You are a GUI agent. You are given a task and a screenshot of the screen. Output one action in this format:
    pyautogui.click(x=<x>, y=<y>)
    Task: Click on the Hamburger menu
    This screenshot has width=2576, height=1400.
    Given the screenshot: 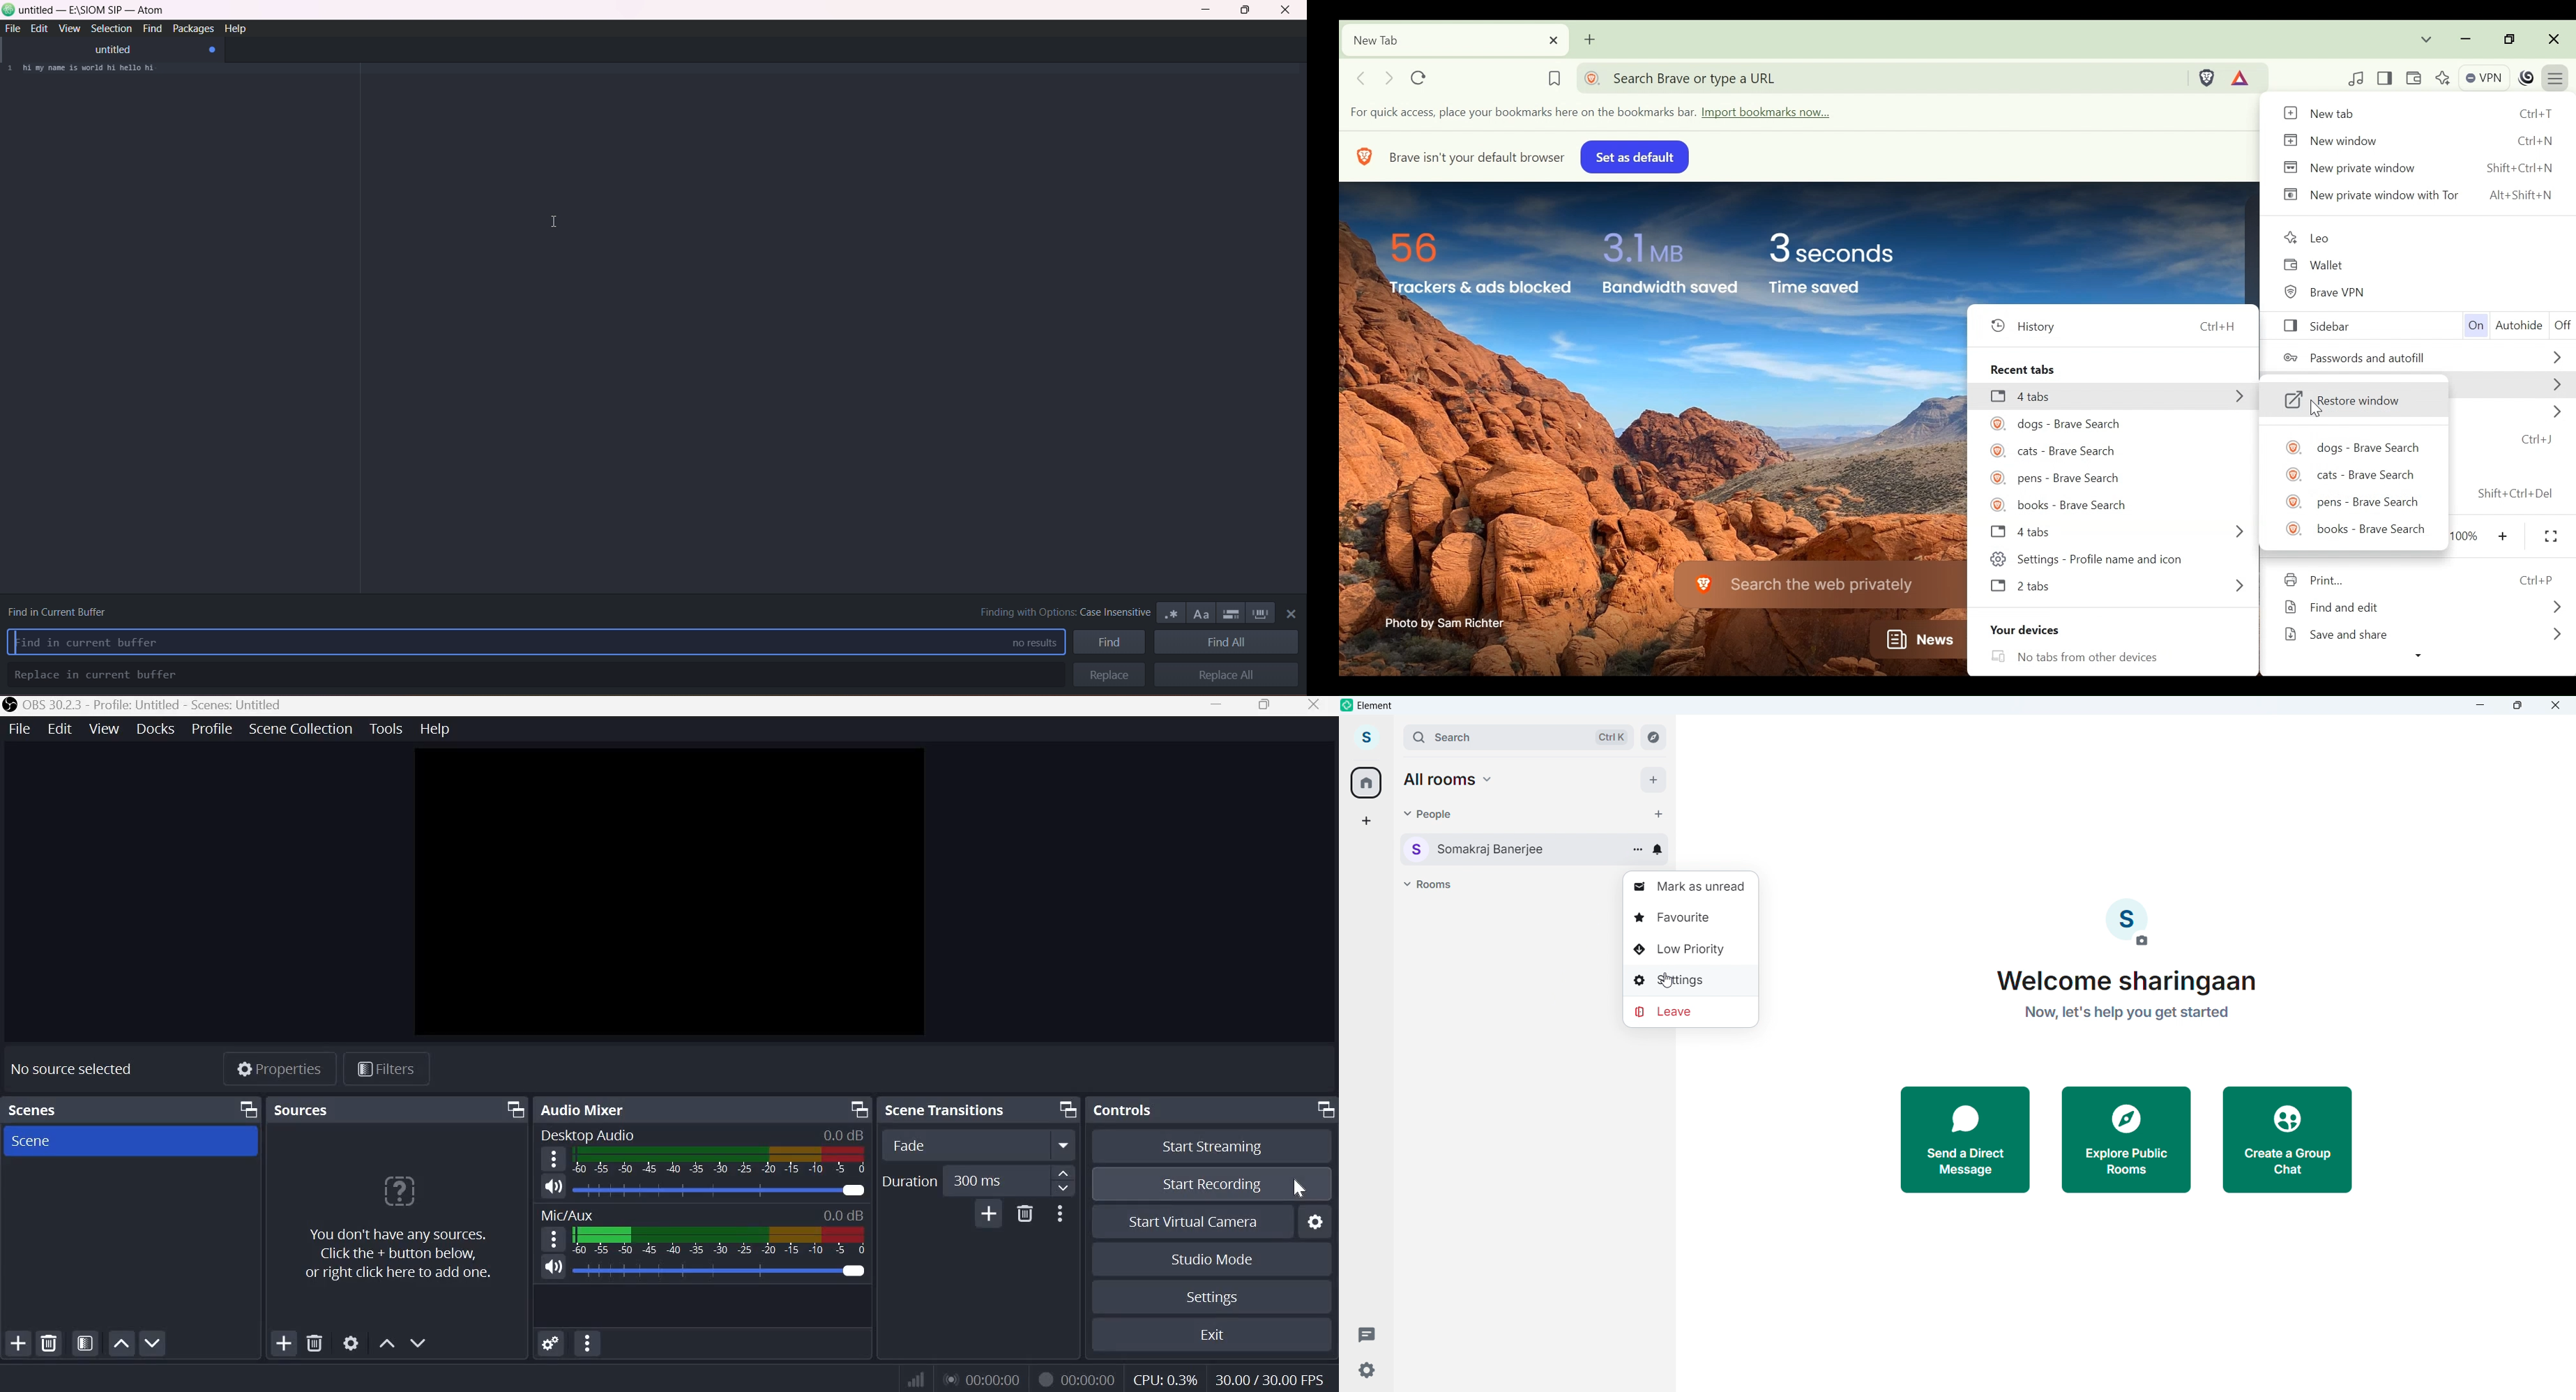 What is the action you would take?
    pyautogui.click(x=554, y=1159)
    